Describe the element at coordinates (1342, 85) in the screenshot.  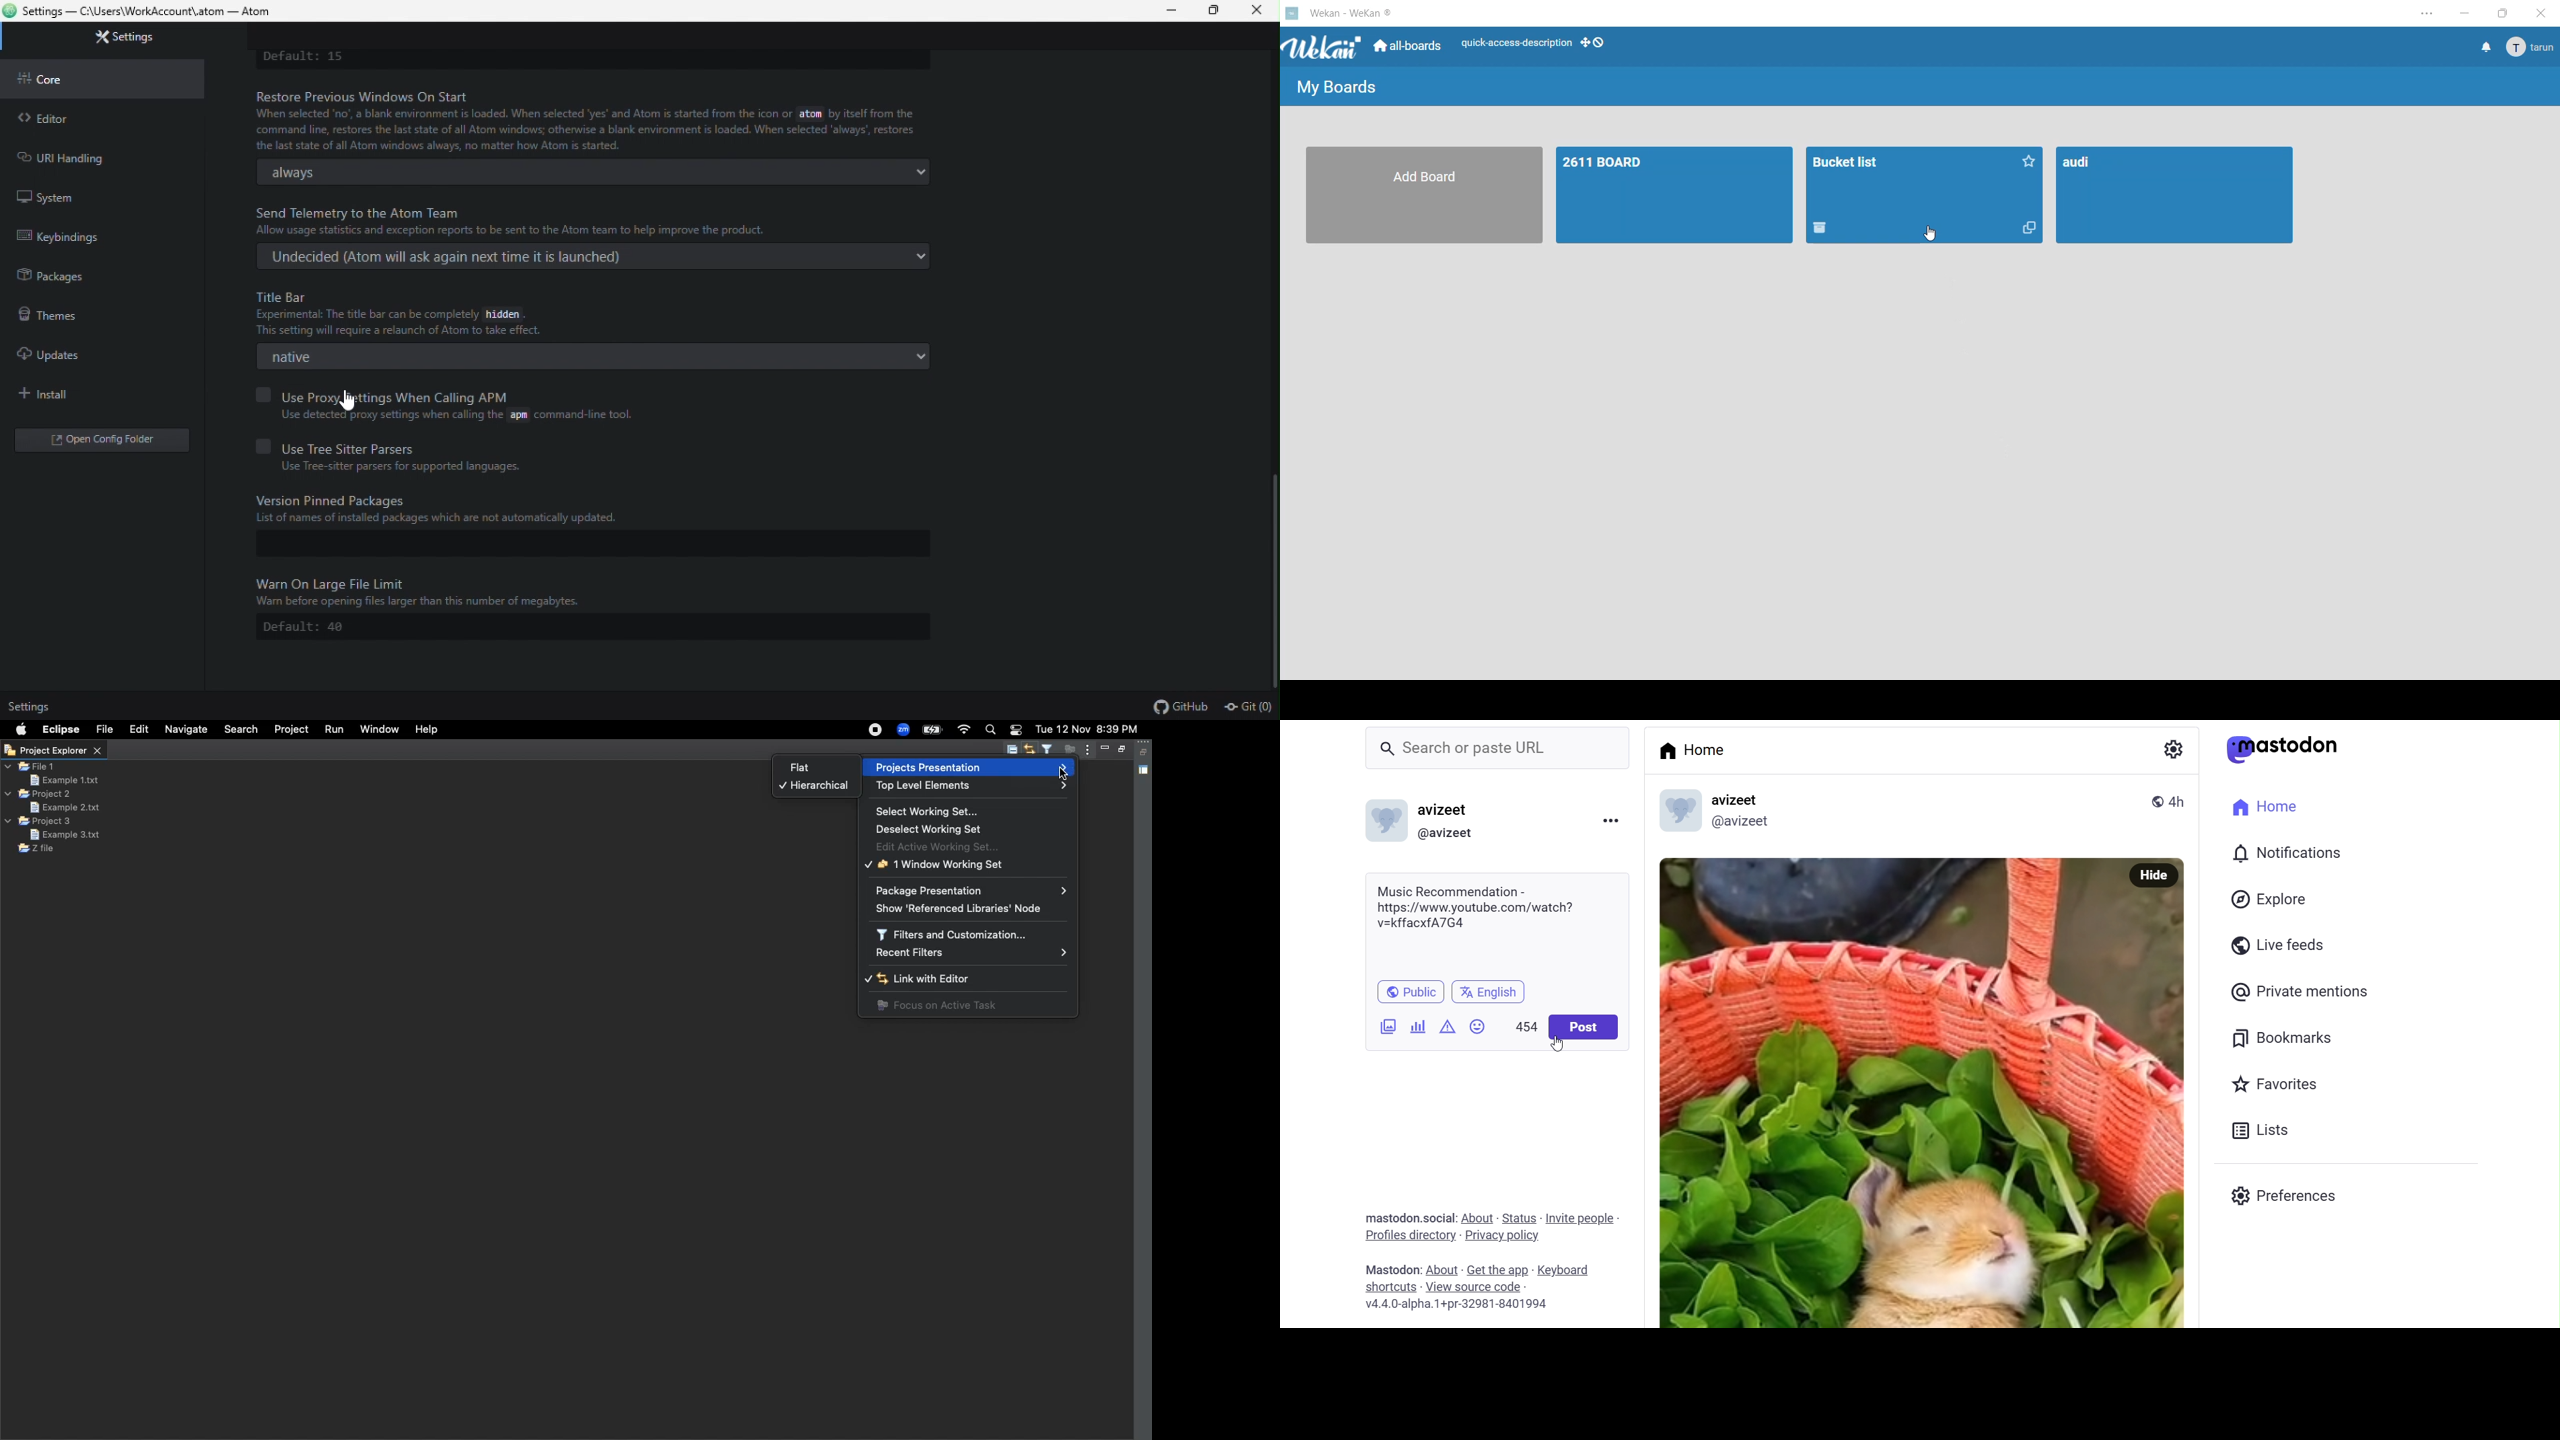
I see `My Boards` at that location.